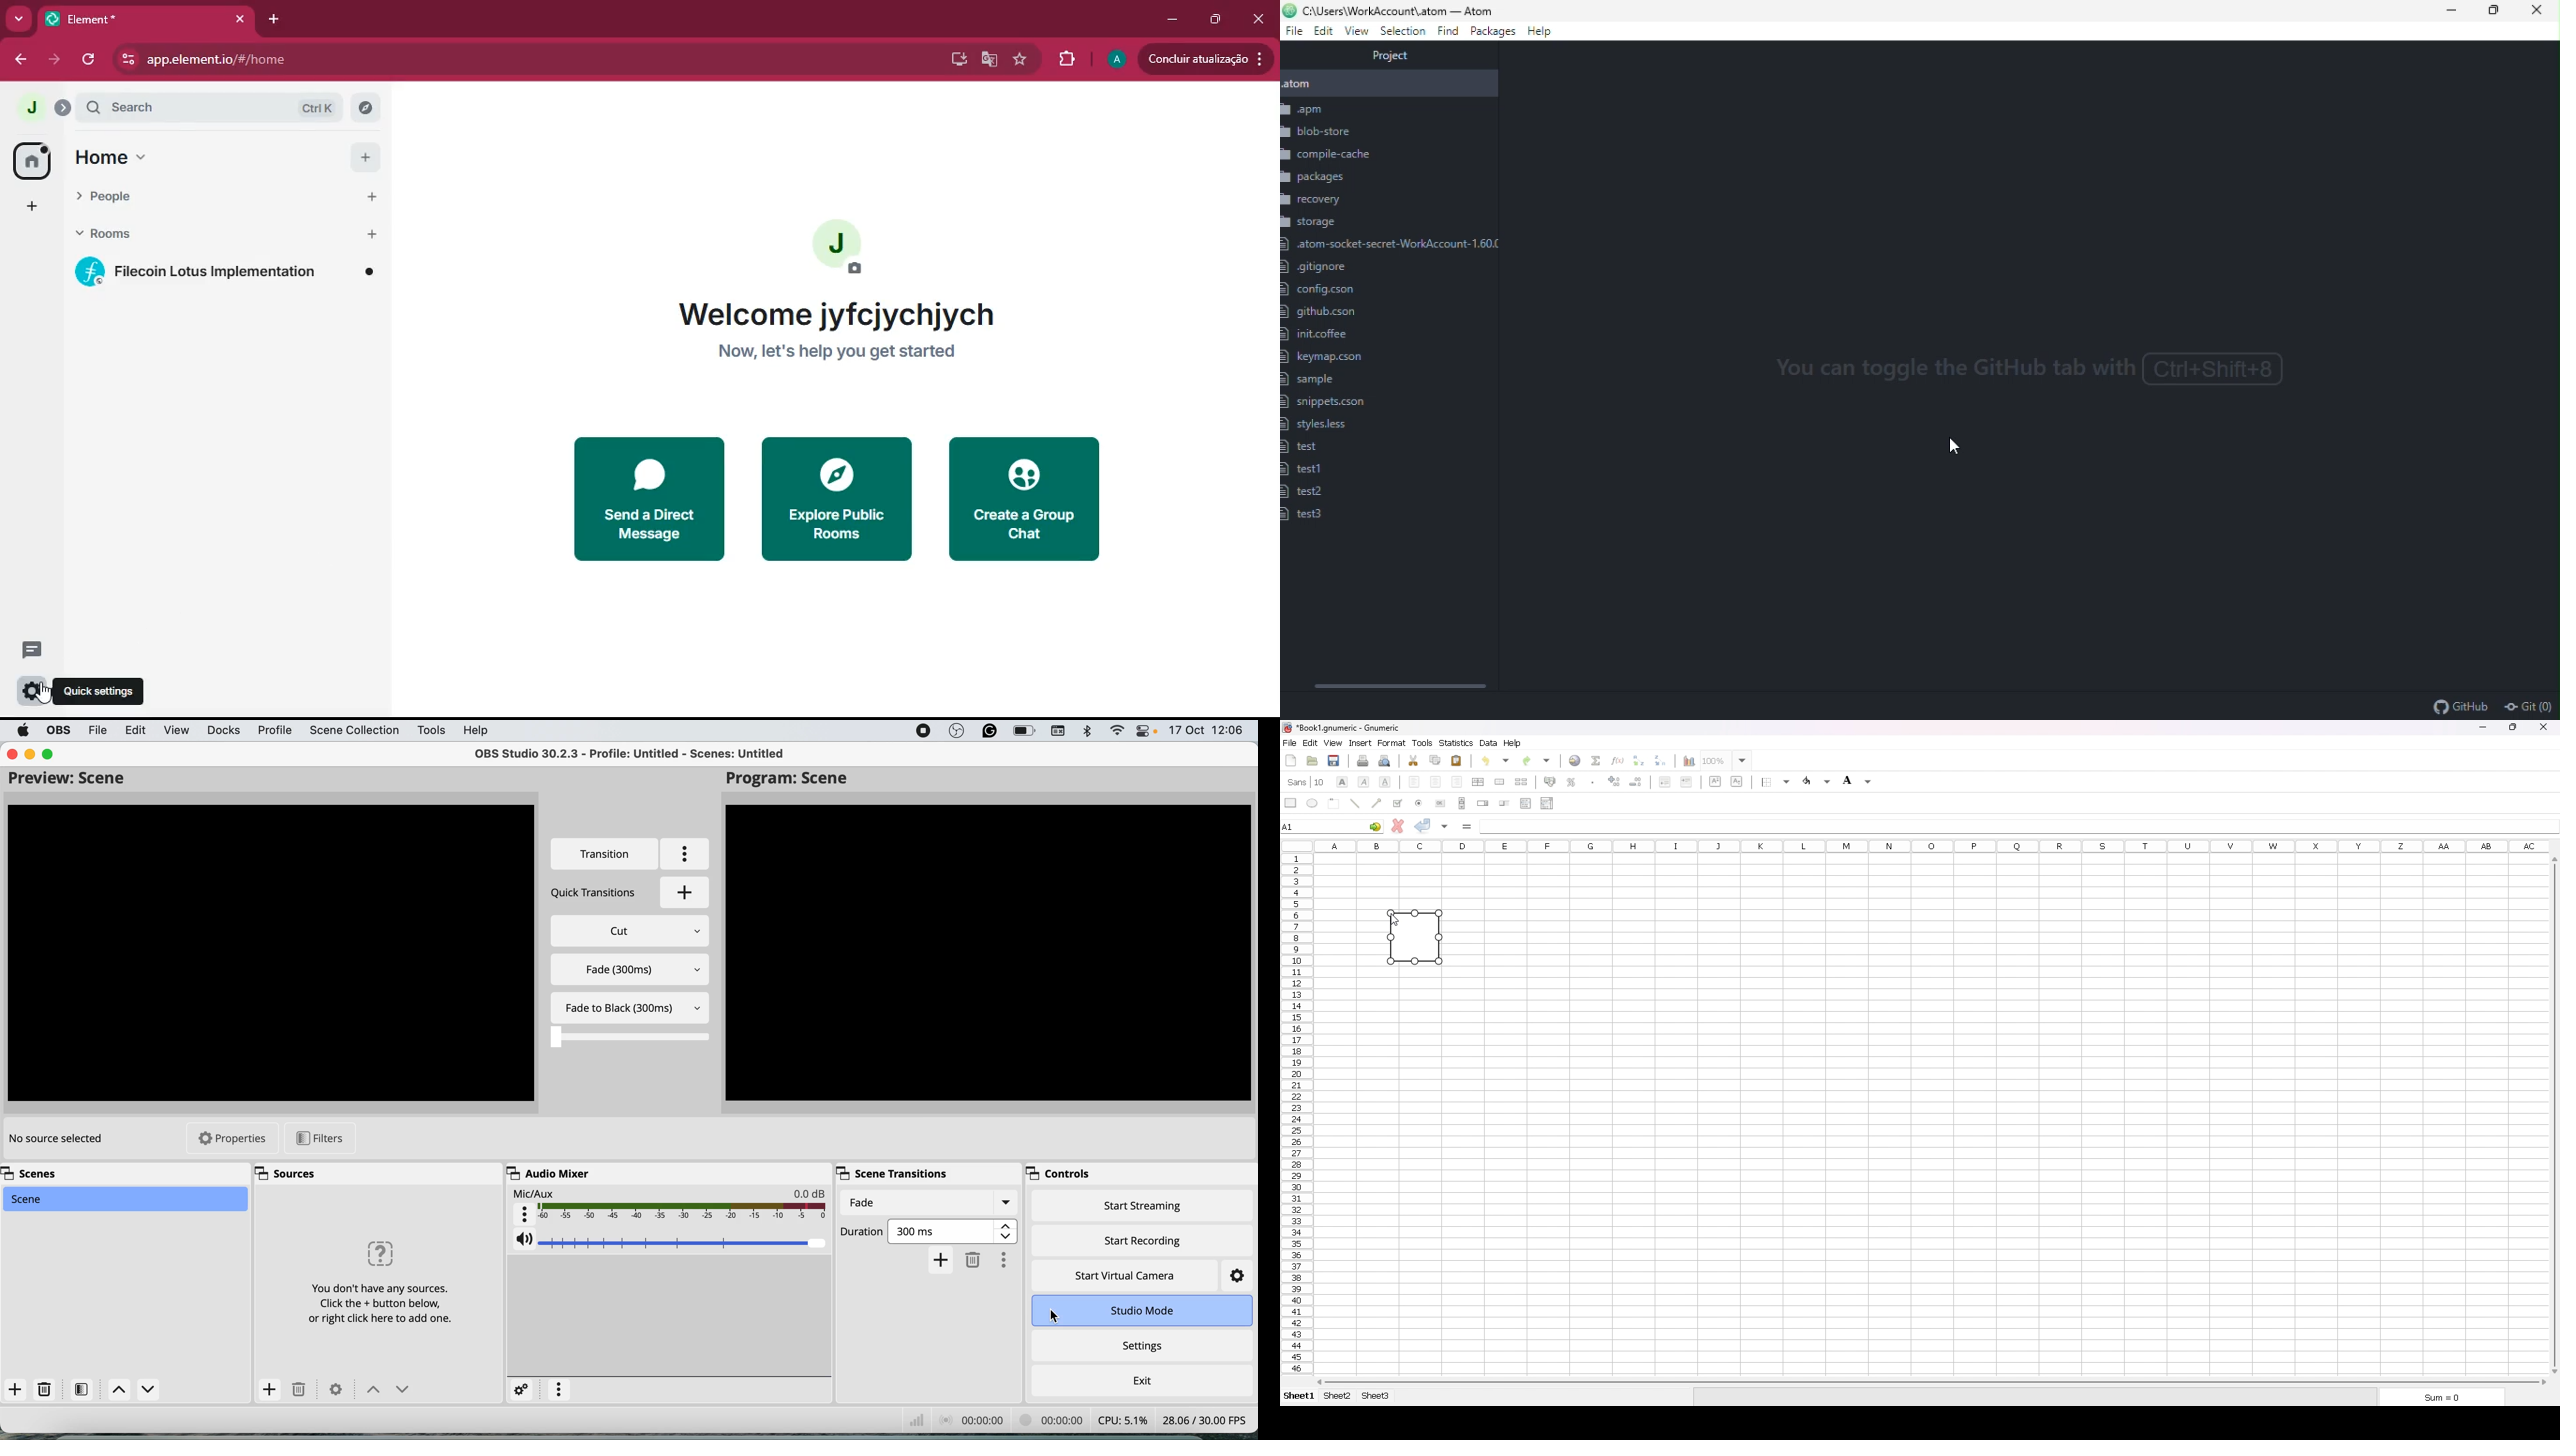 The image size is (2576, 1456). I want to click on wifi, so click(1118, 731).